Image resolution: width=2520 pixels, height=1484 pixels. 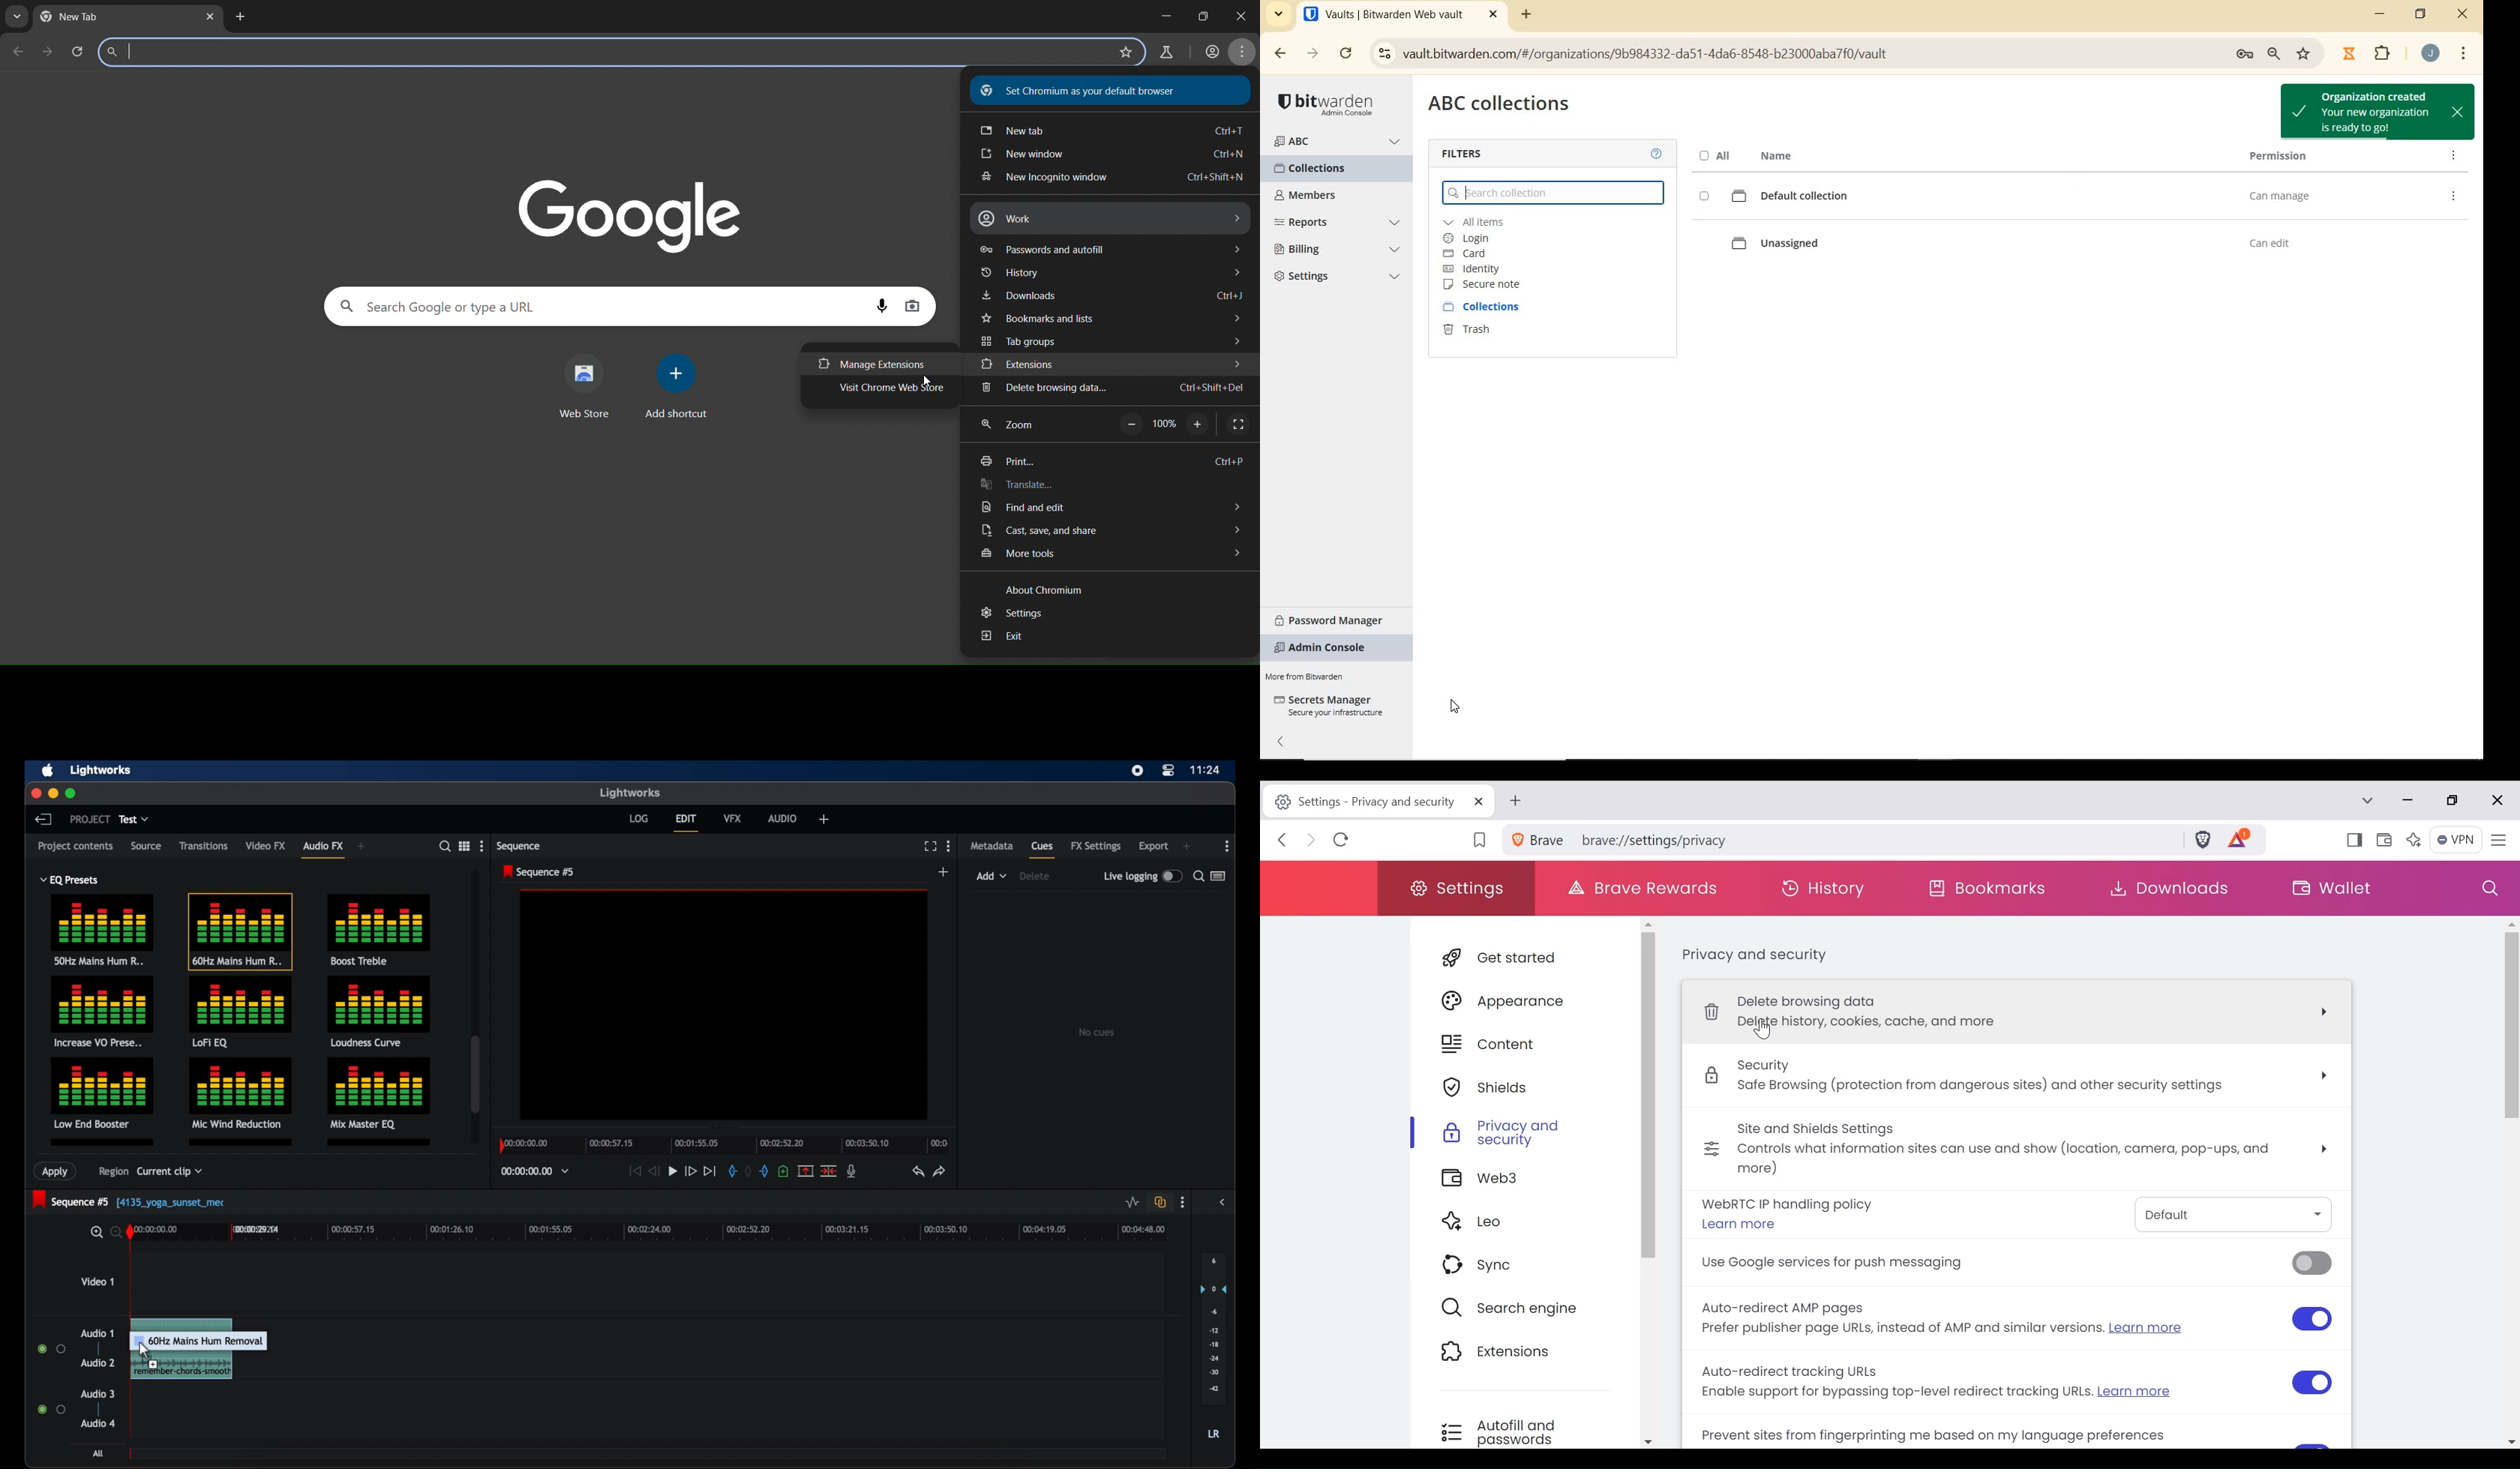 What do you see at coordinates (783, 1170) in the screenshot?
I see `add cue at current position` at bounding box center [783, 1170].